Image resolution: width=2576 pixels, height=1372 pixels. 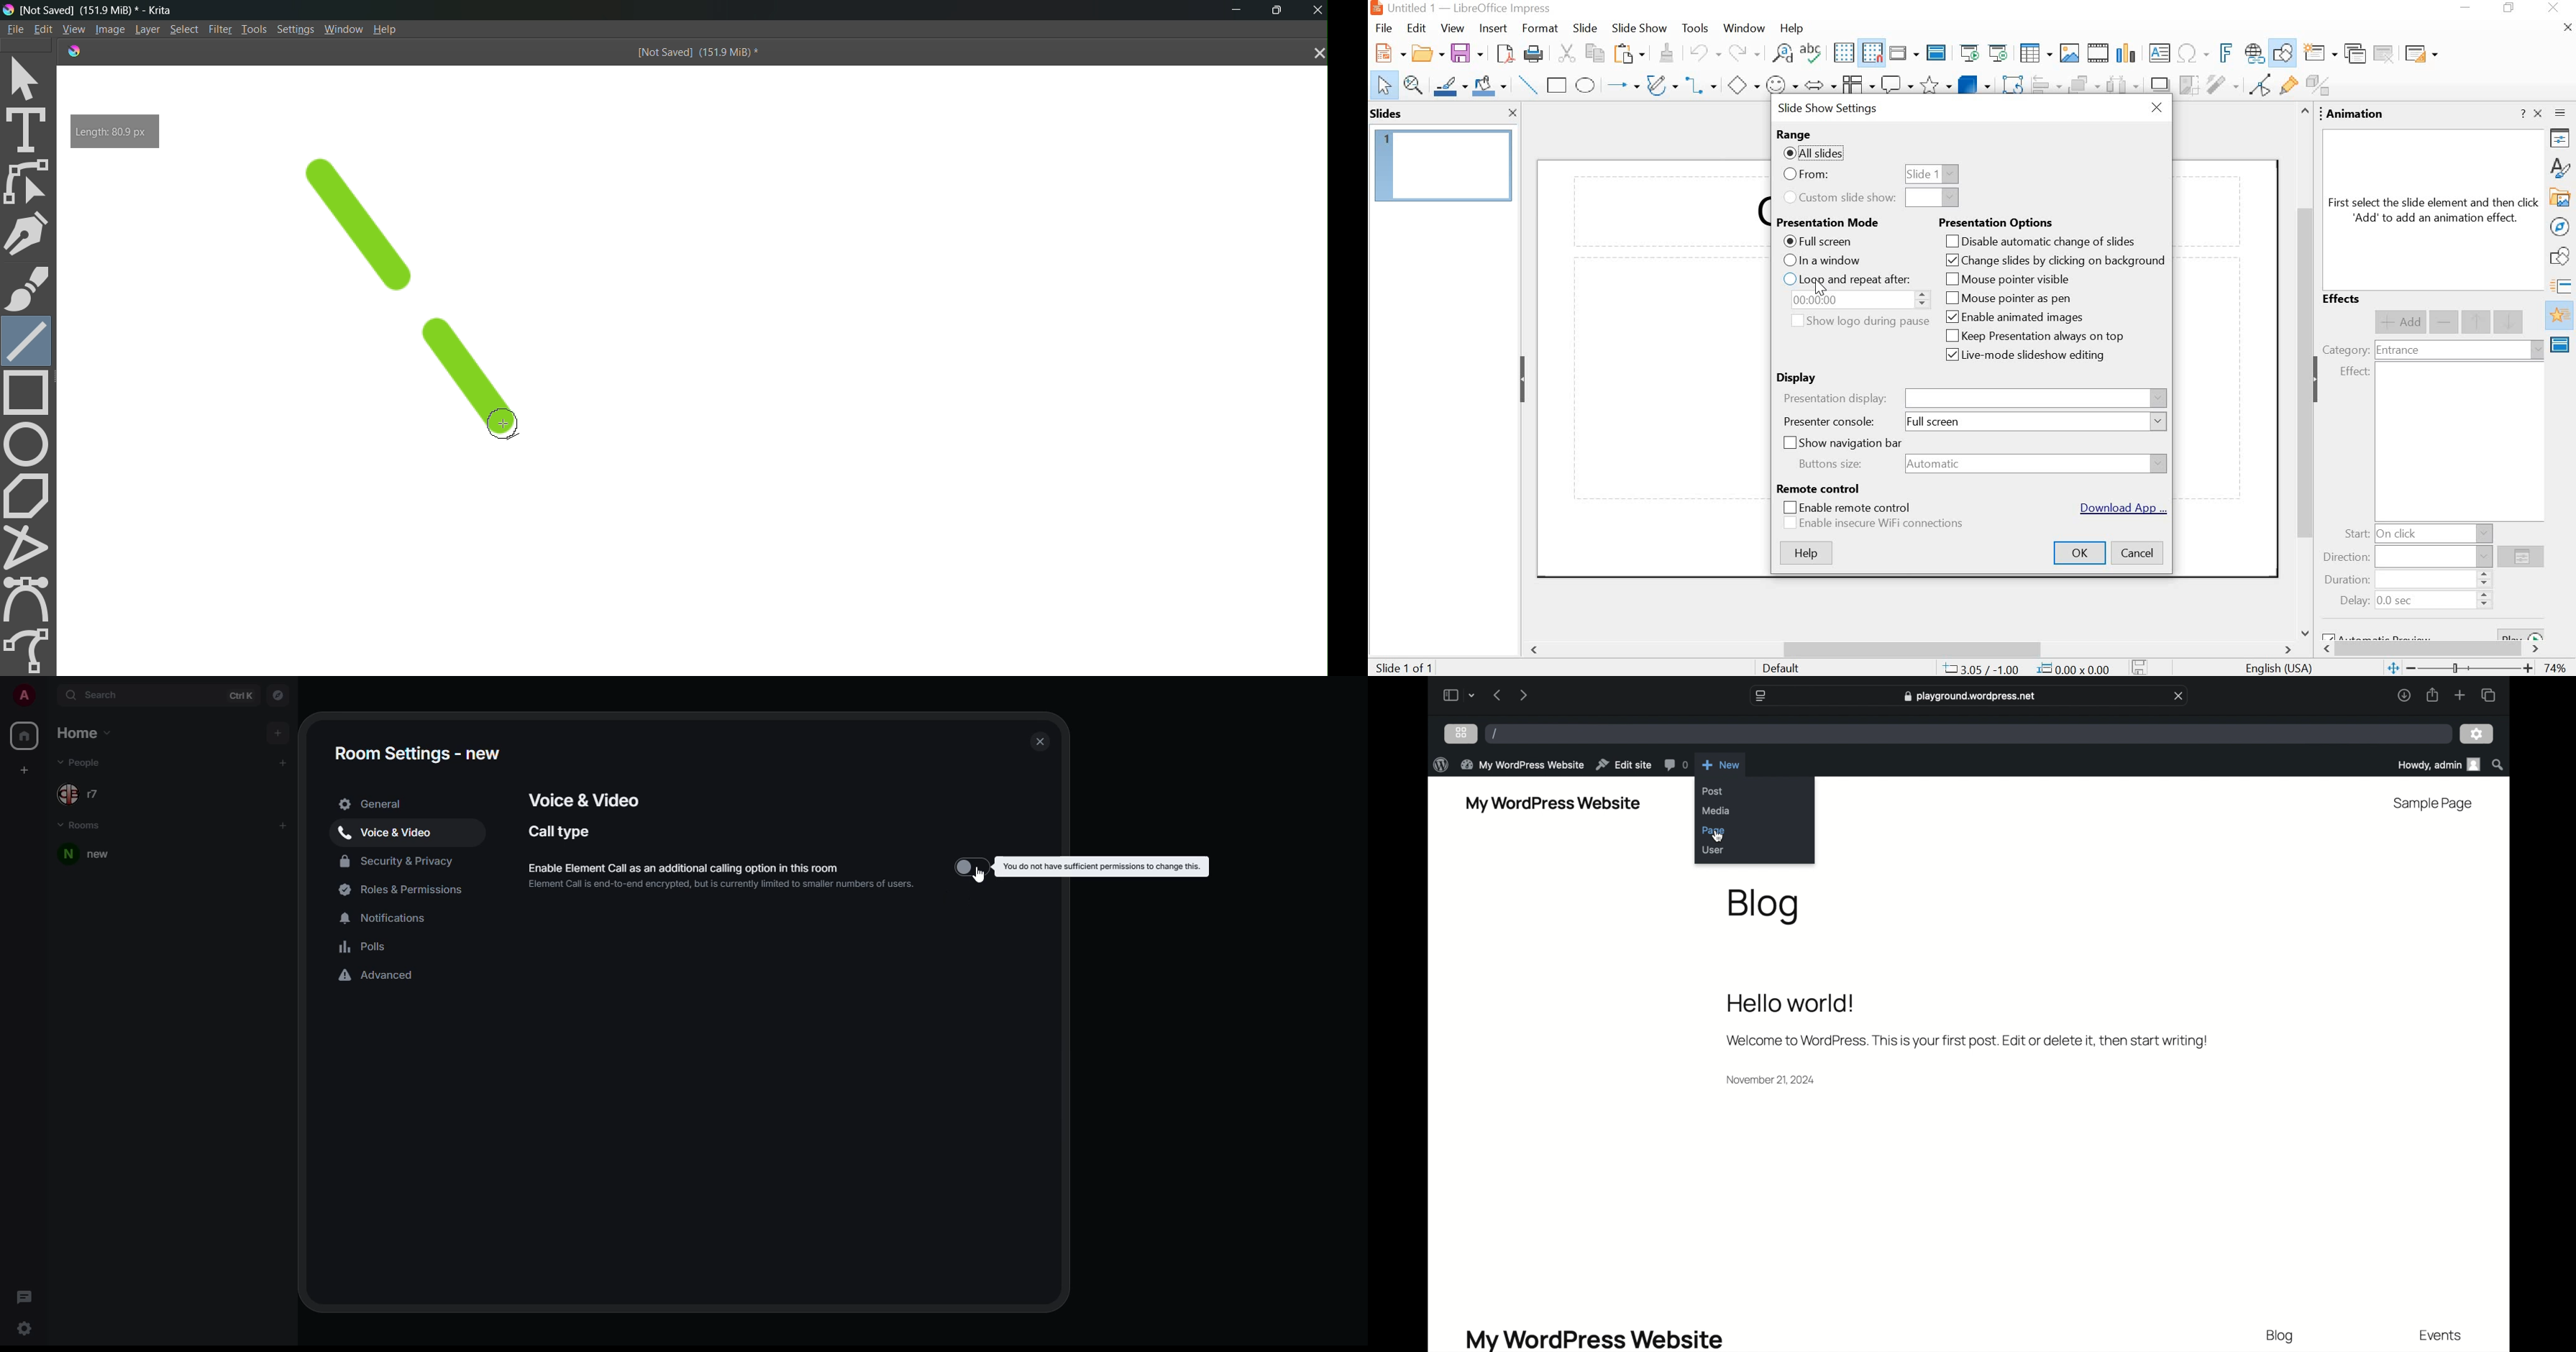 I want to click on page, so click(x=1714, y=831).